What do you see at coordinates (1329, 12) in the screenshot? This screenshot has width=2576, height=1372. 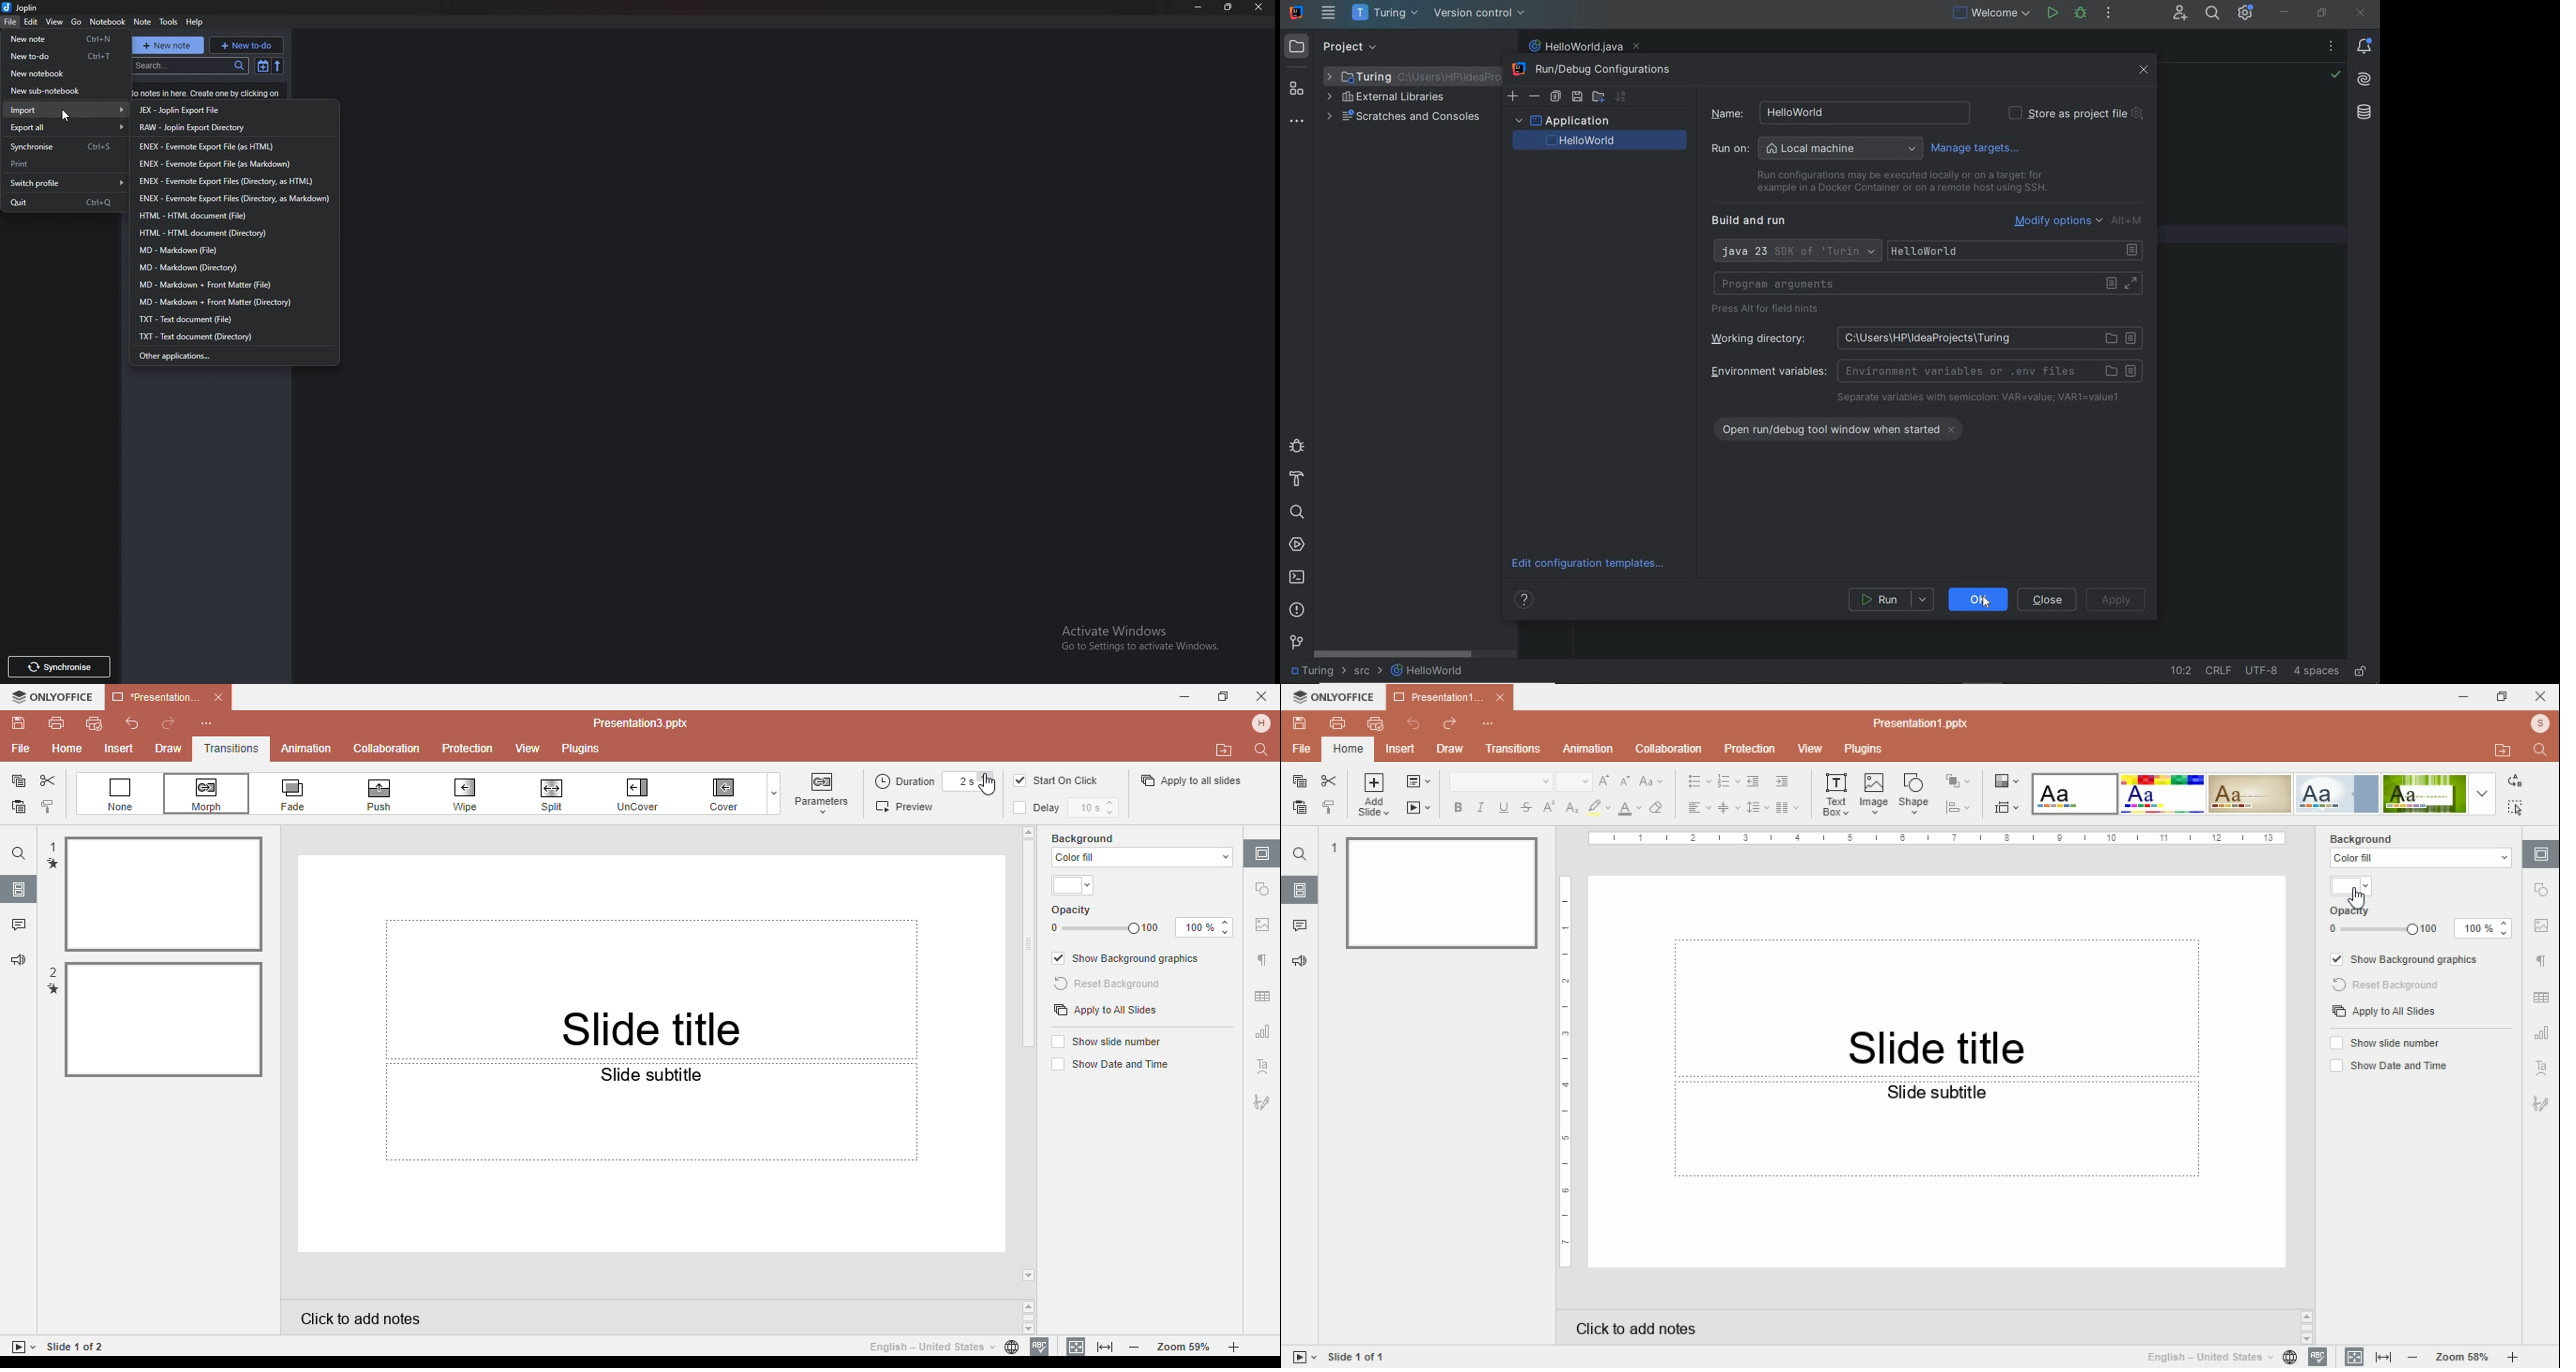 I see `main menu` at bounding box center [1329, 12].